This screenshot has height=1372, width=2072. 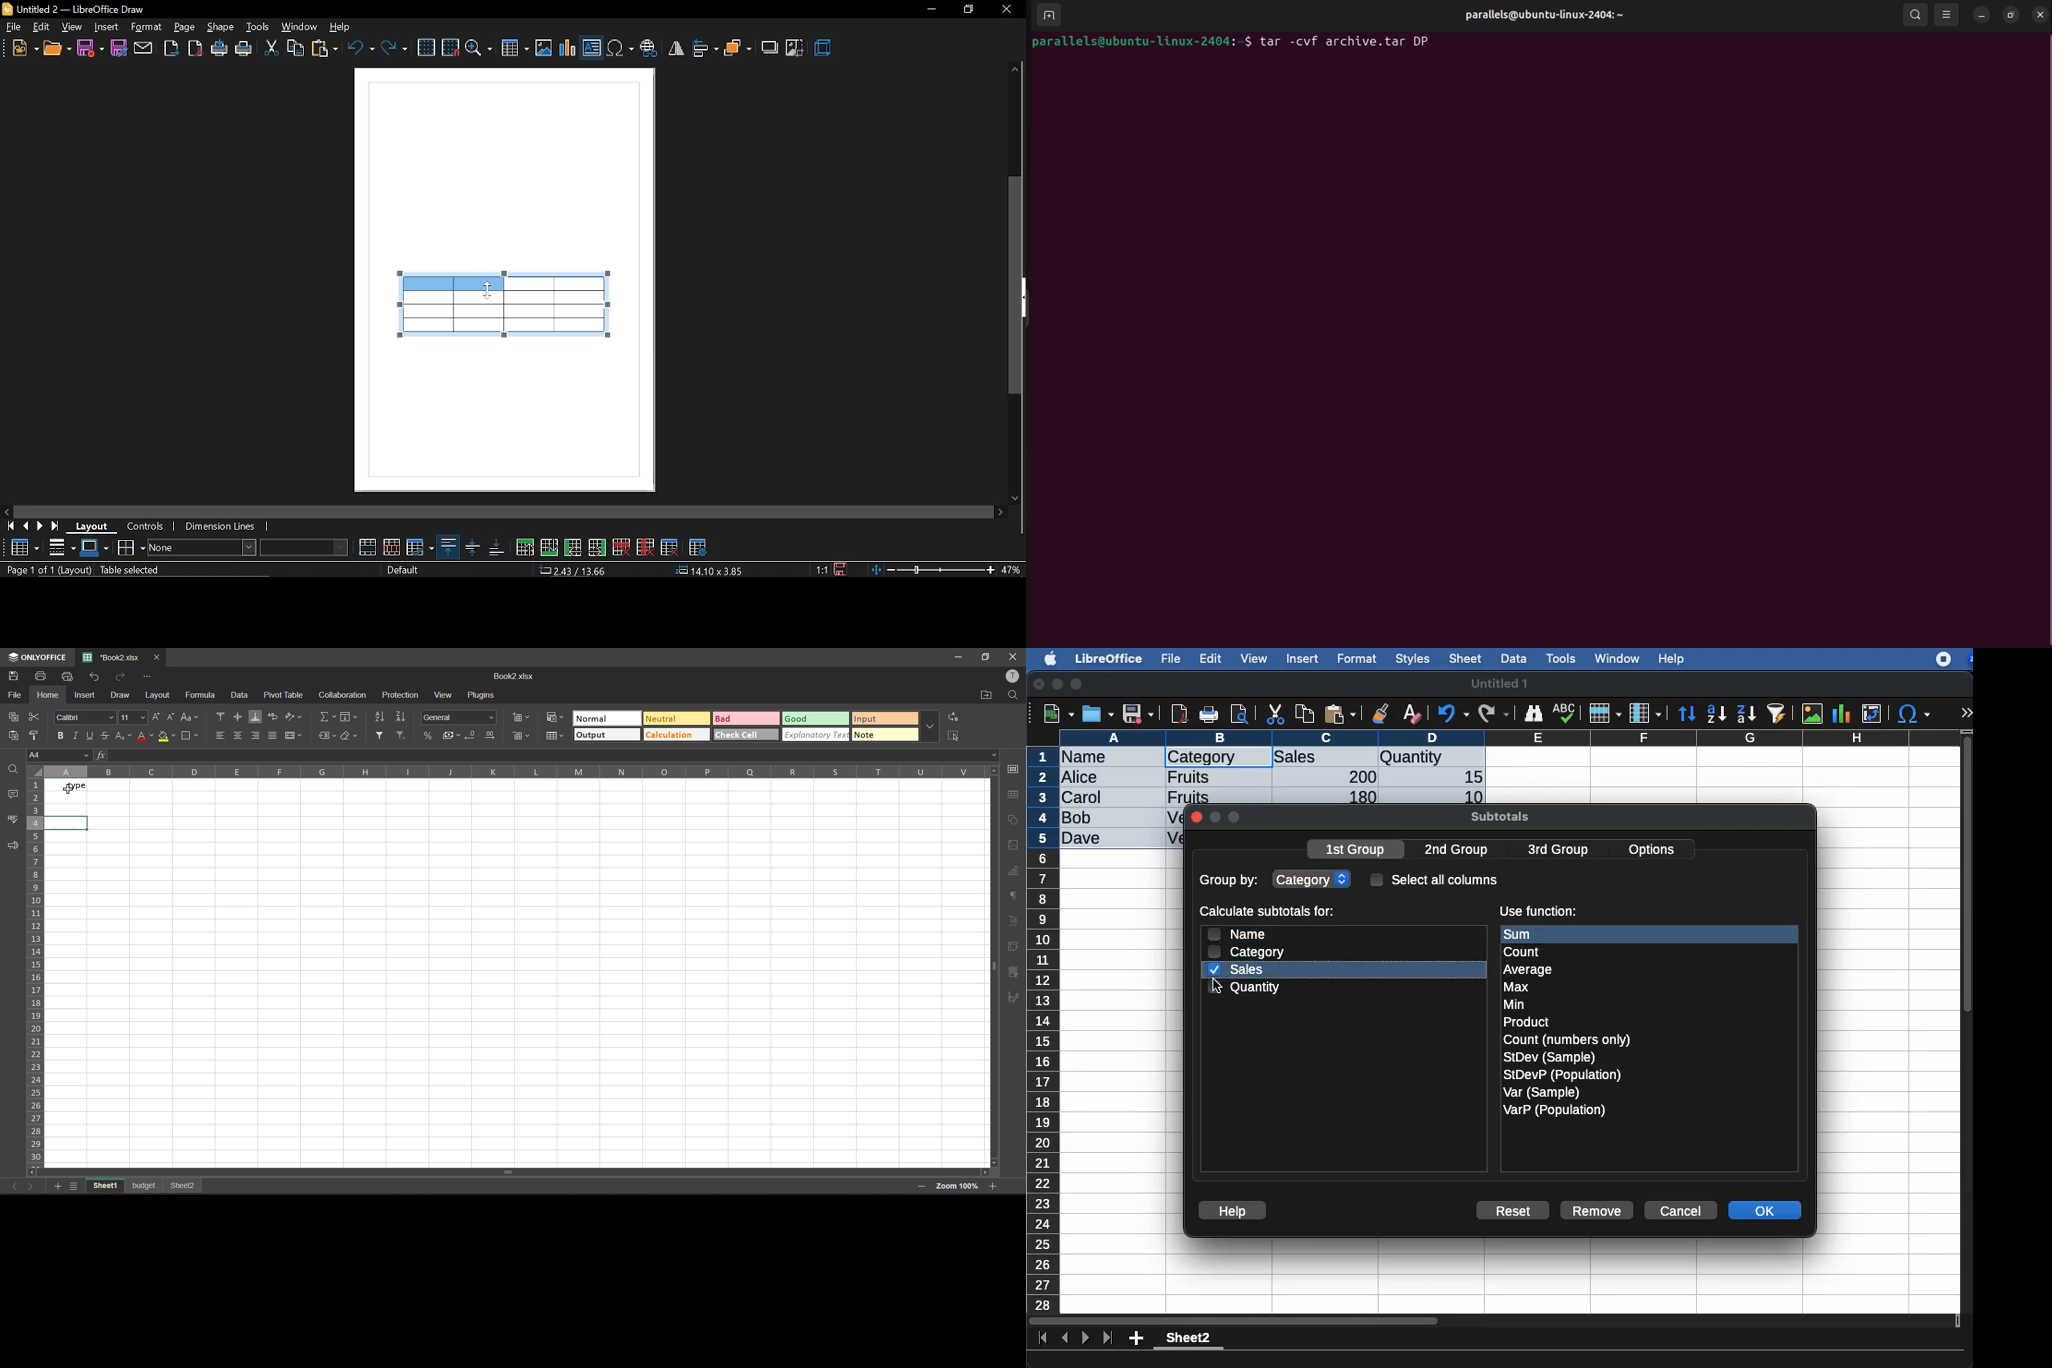 I want to click on select all columns, so click(x=1435, y=879).